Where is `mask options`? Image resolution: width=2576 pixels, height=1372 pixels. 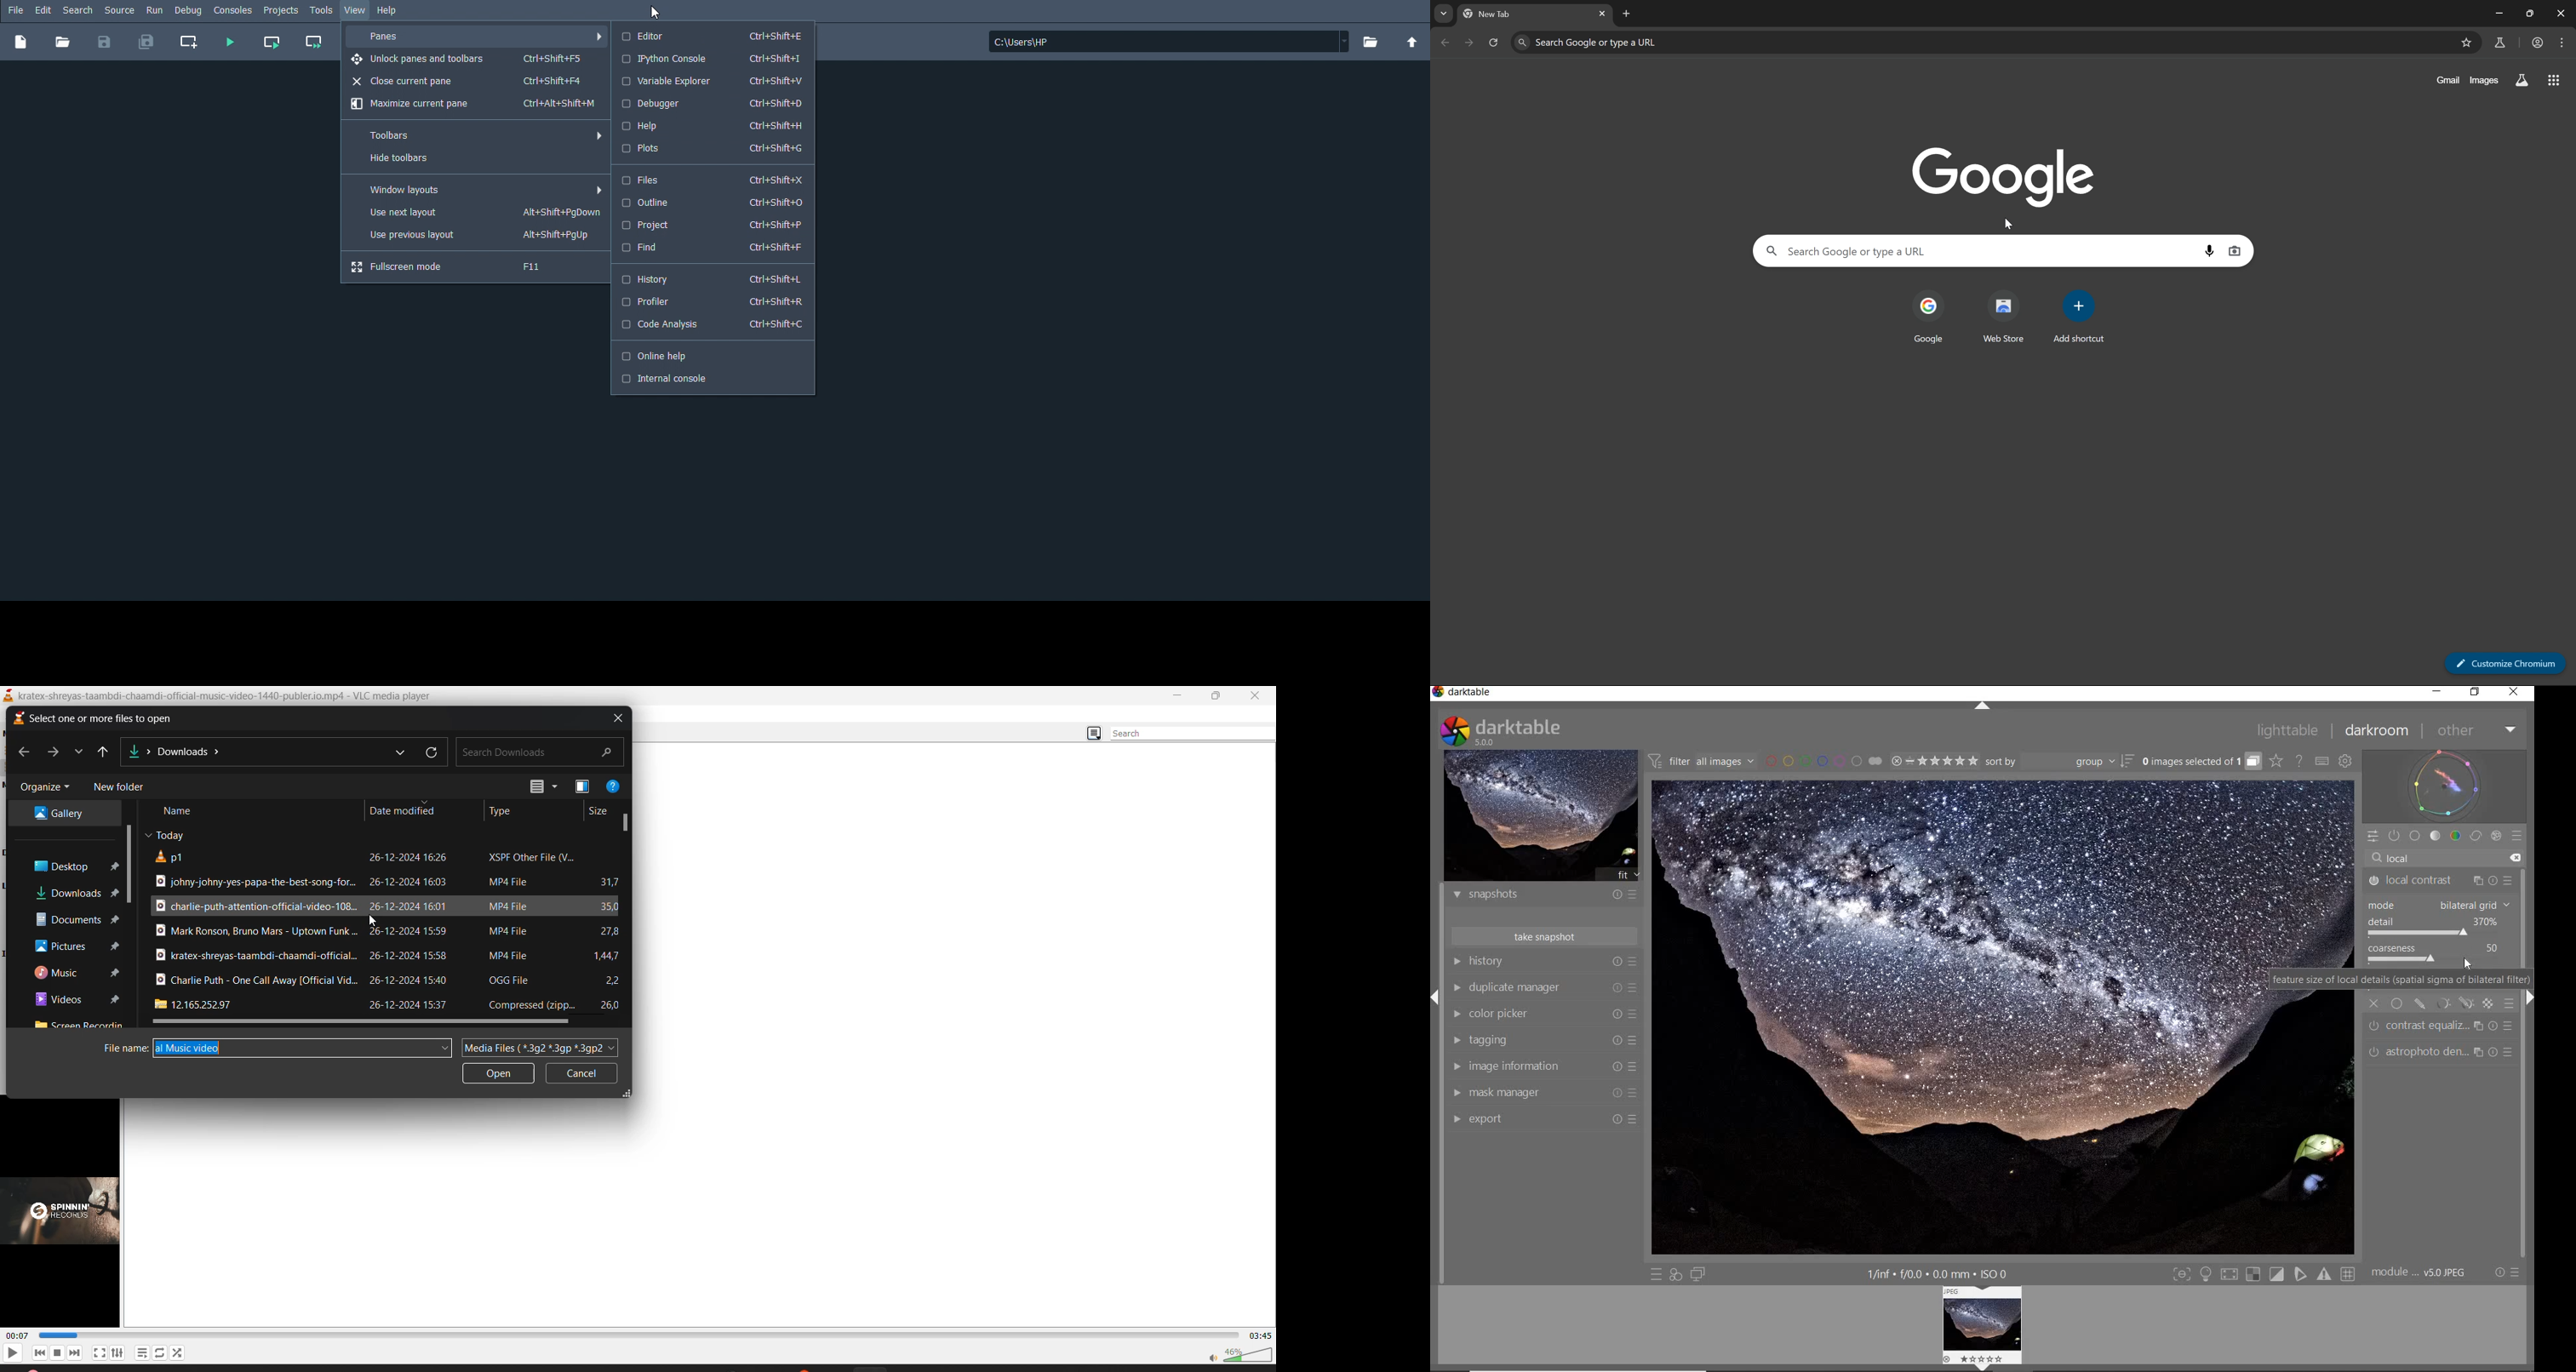
mask options is located at coordinates (2453, 1003).